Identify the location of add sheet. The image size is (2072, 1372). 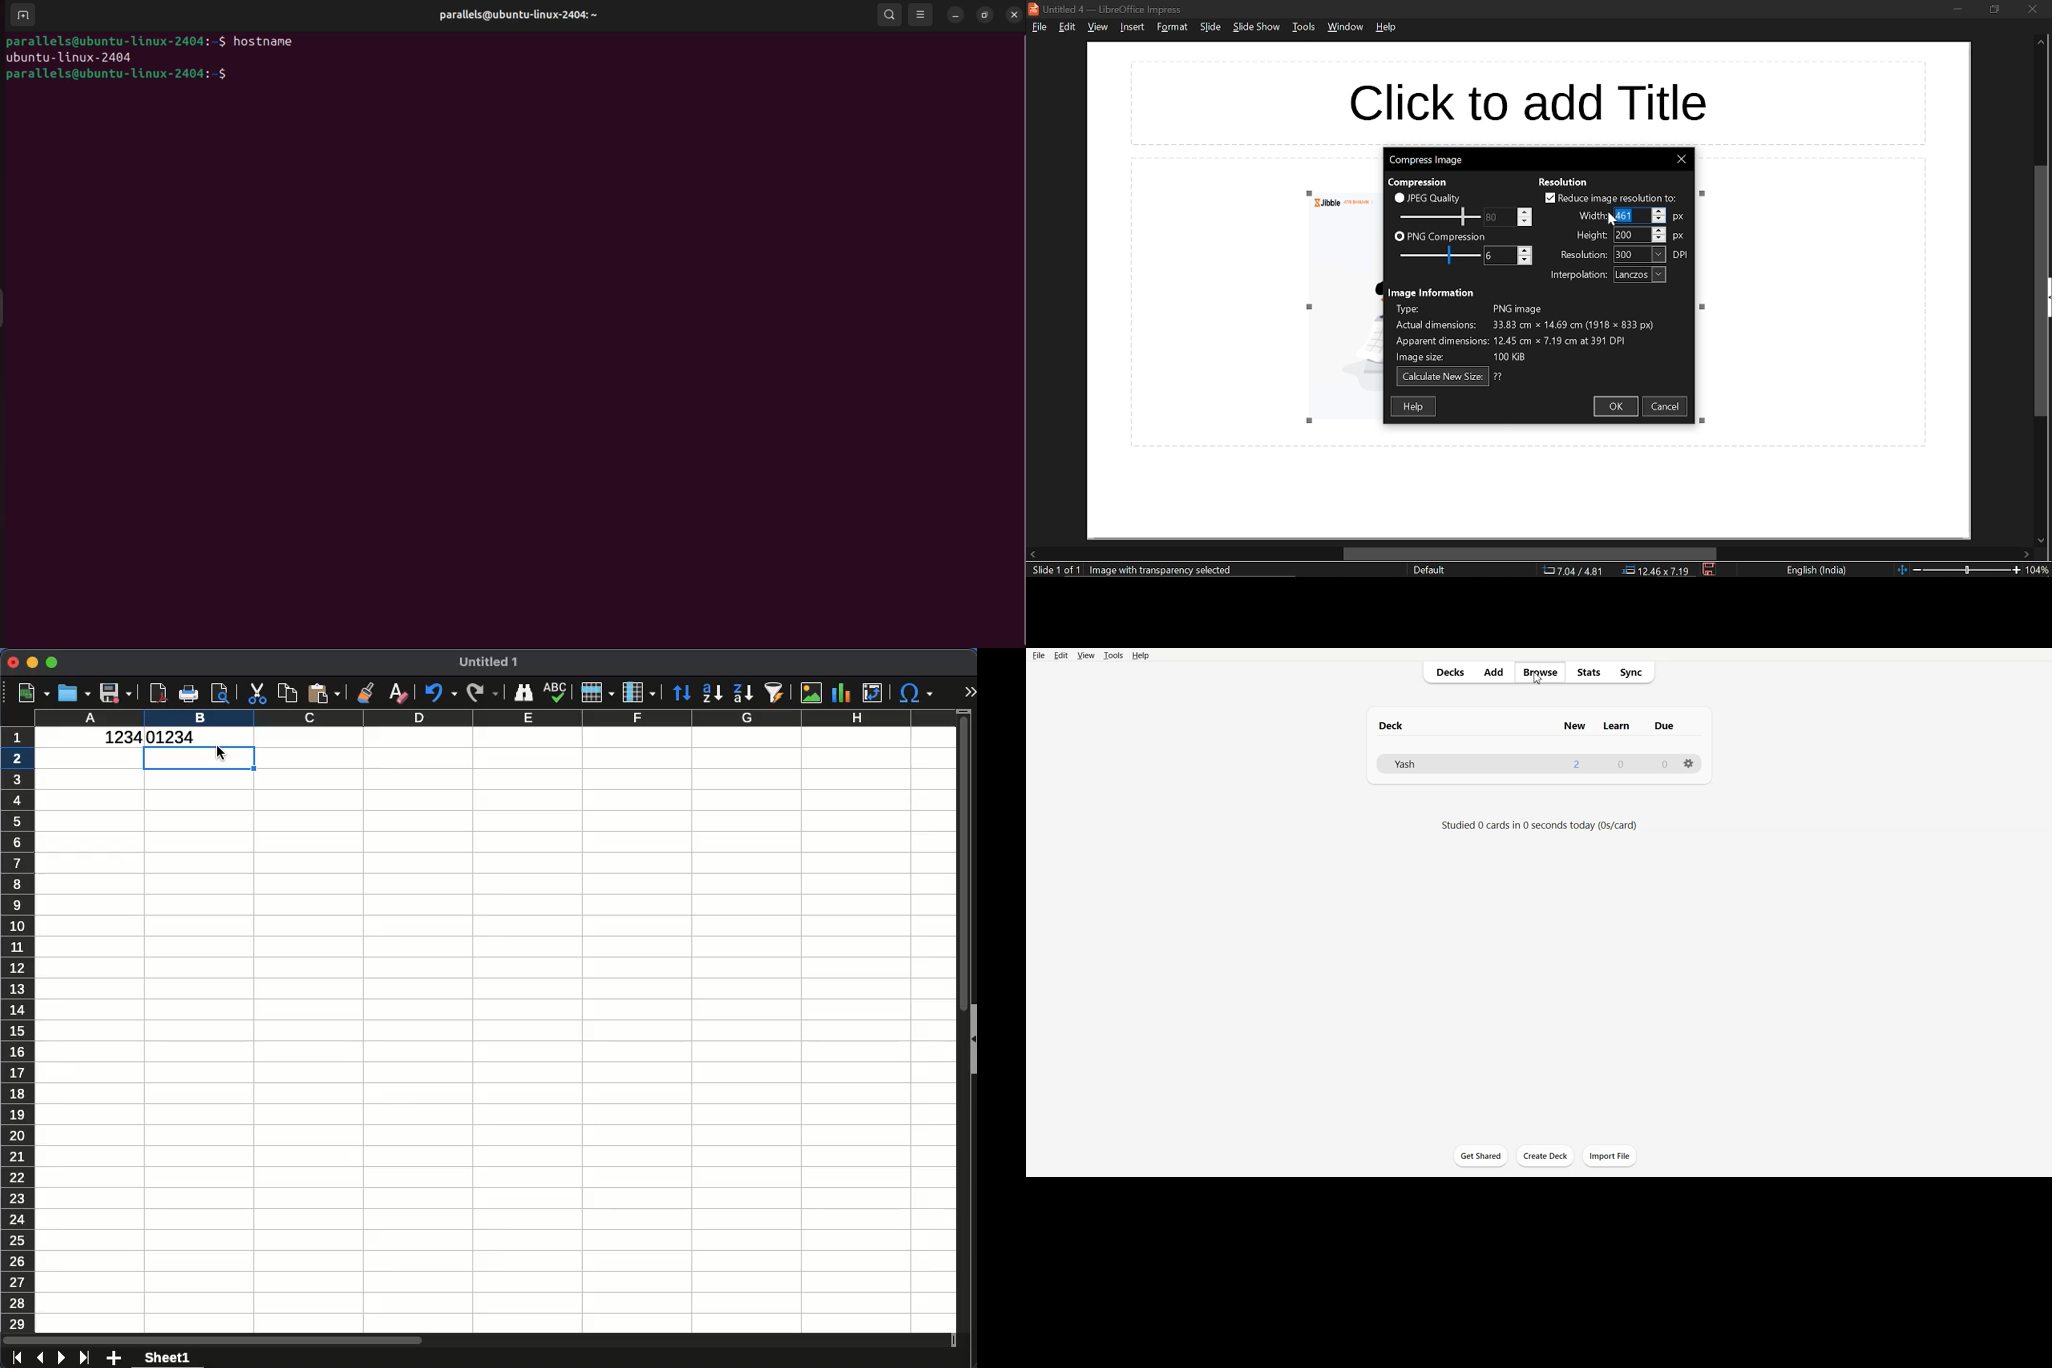
(115, 1359).